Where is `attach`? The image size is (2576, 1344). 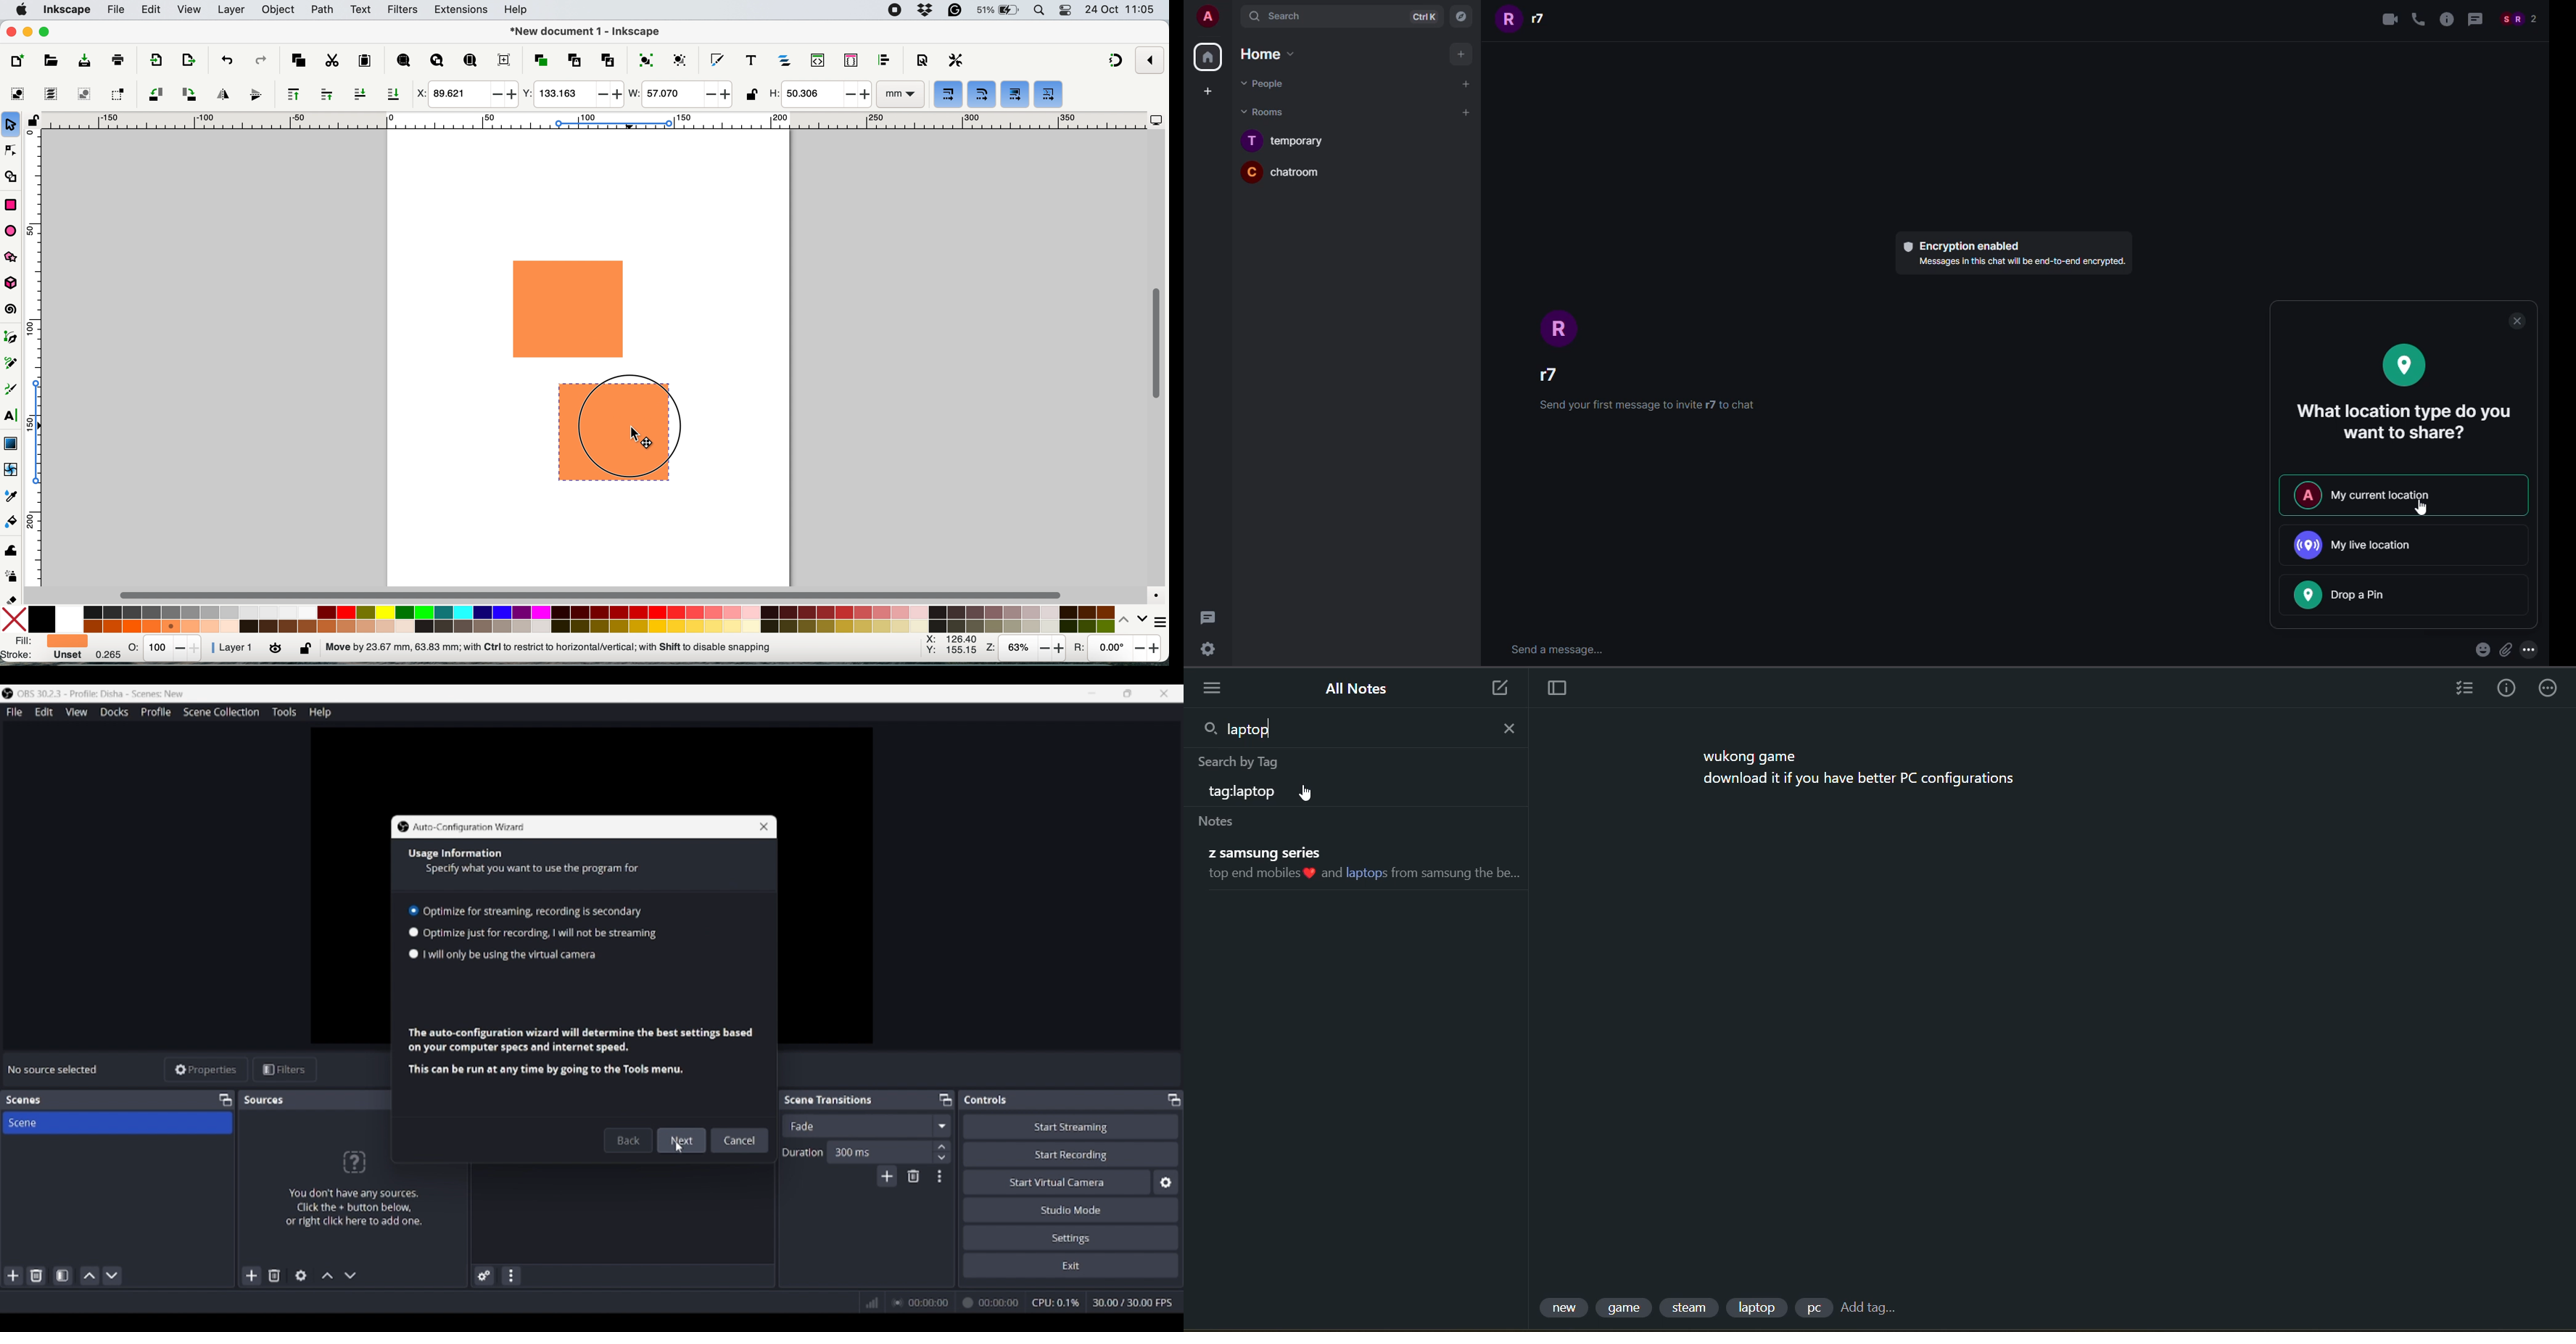
attach is located at coordinates (2507, 650).